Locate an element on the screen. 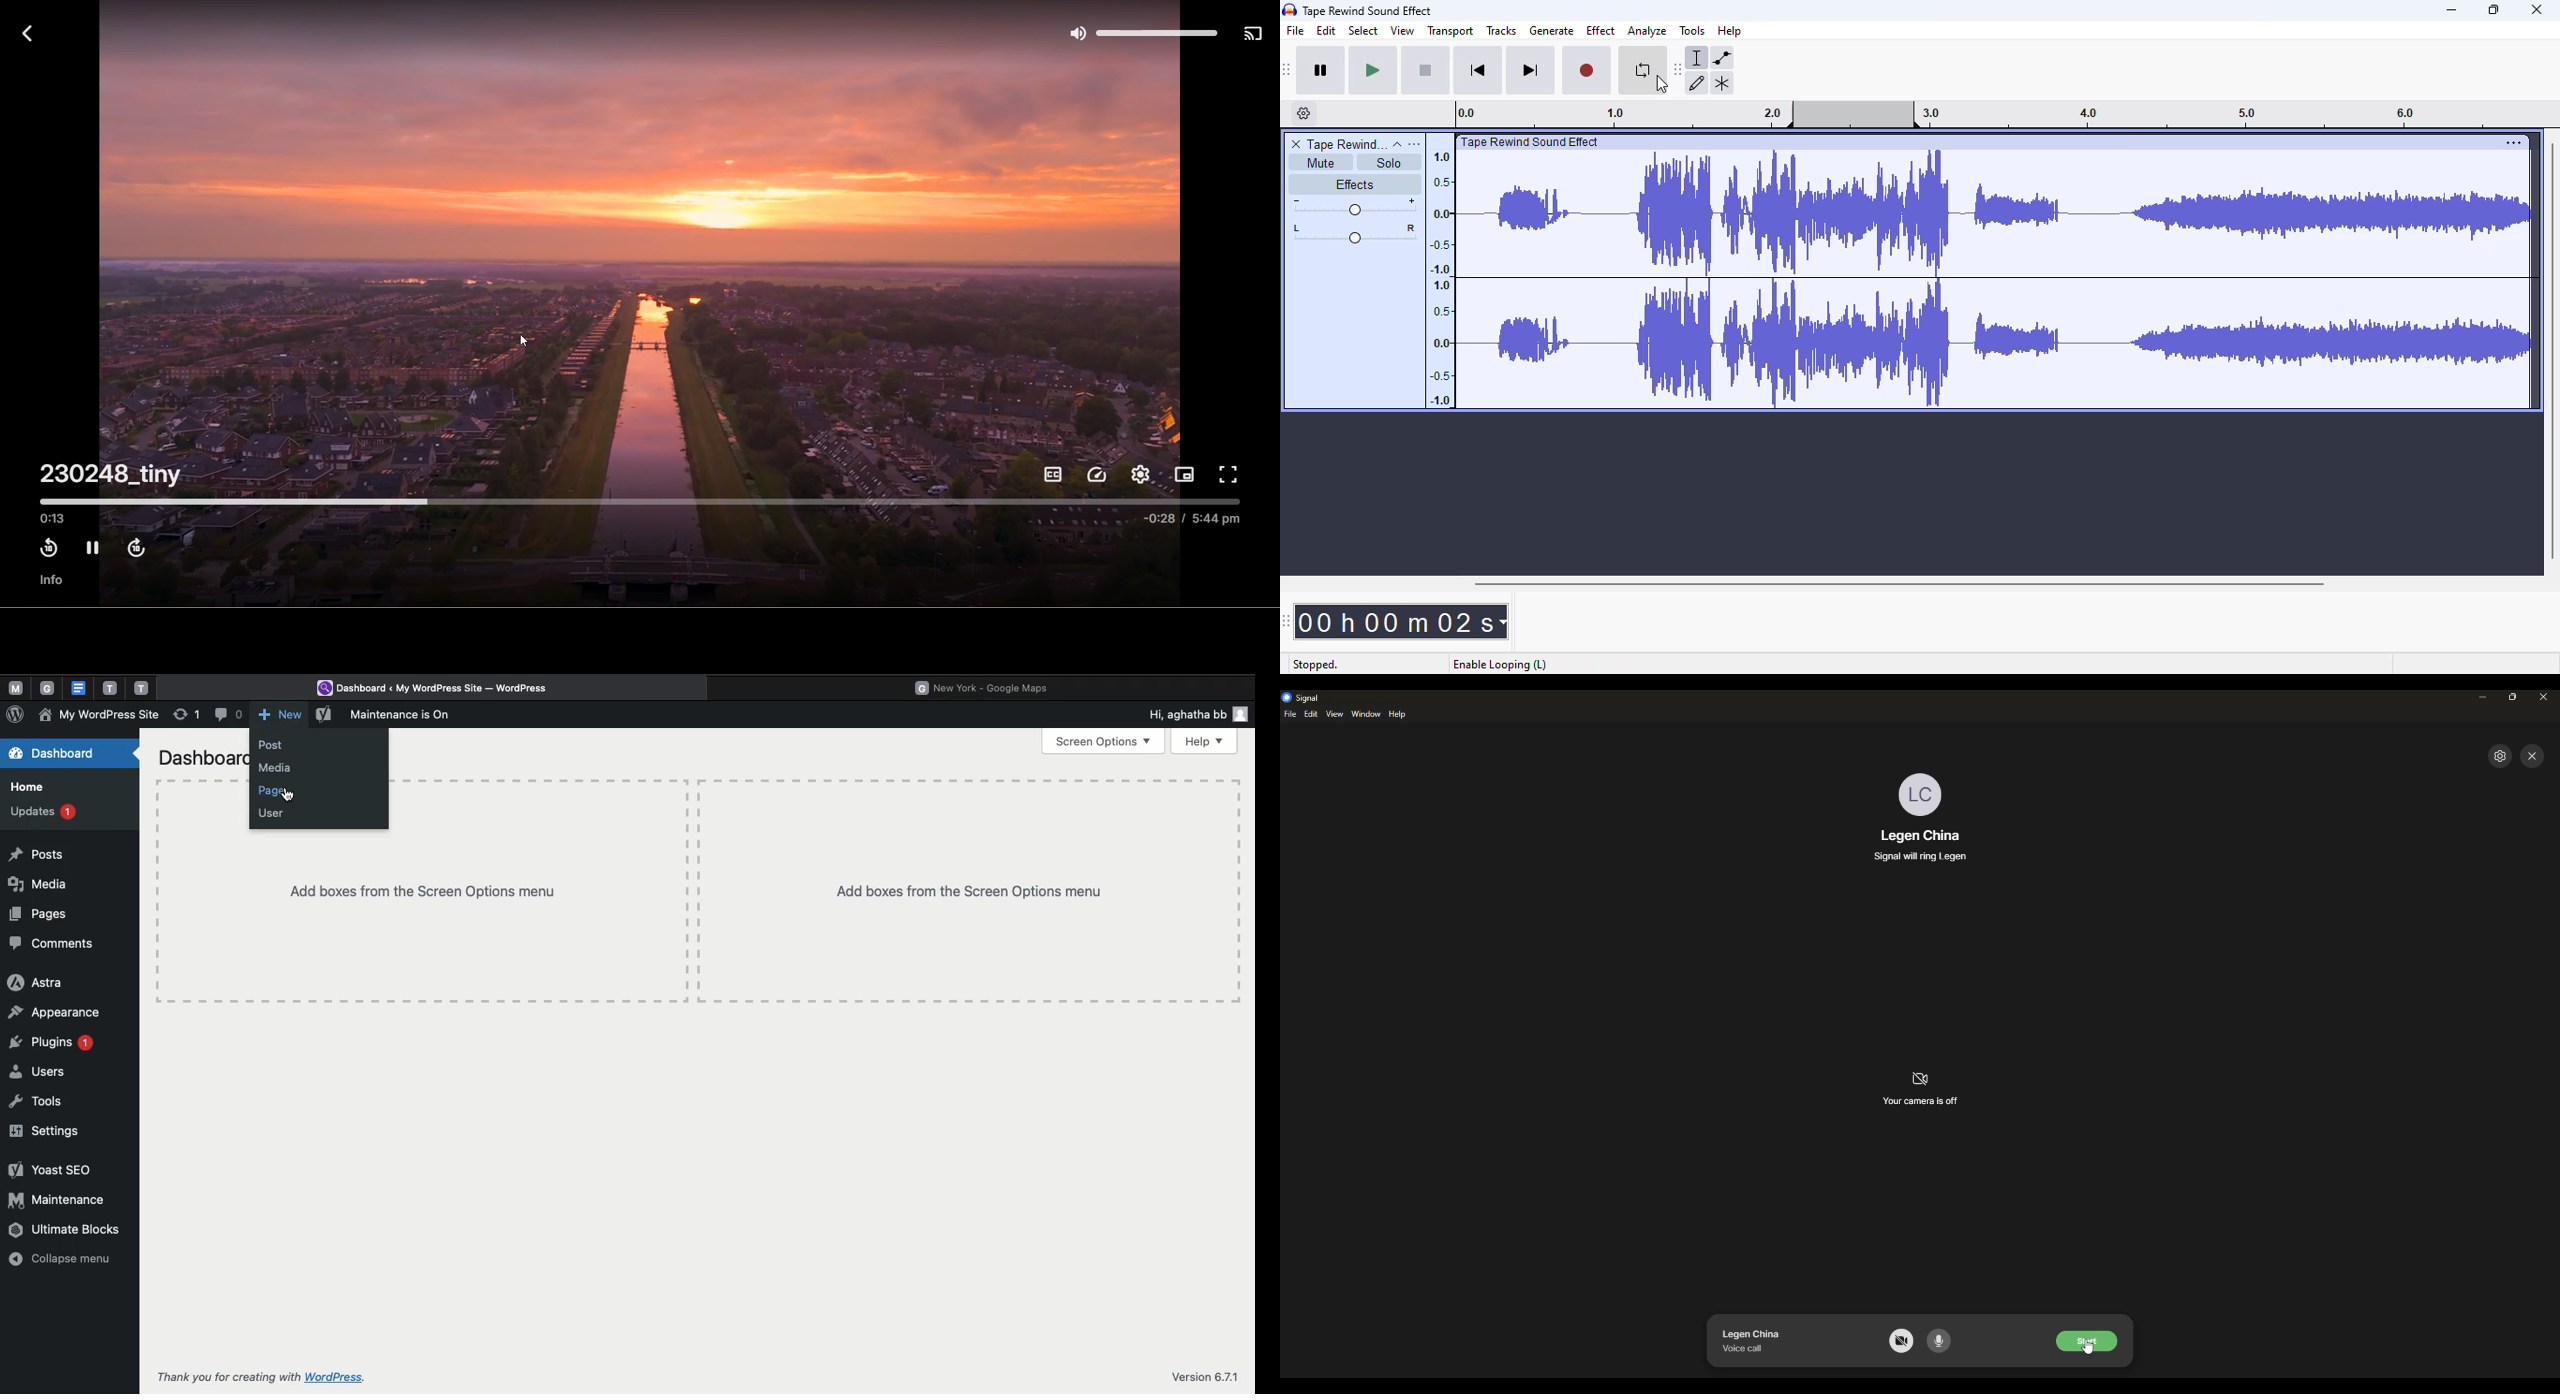 The image size is (2576, 1400). settings is located at coordinates (2501, 756).